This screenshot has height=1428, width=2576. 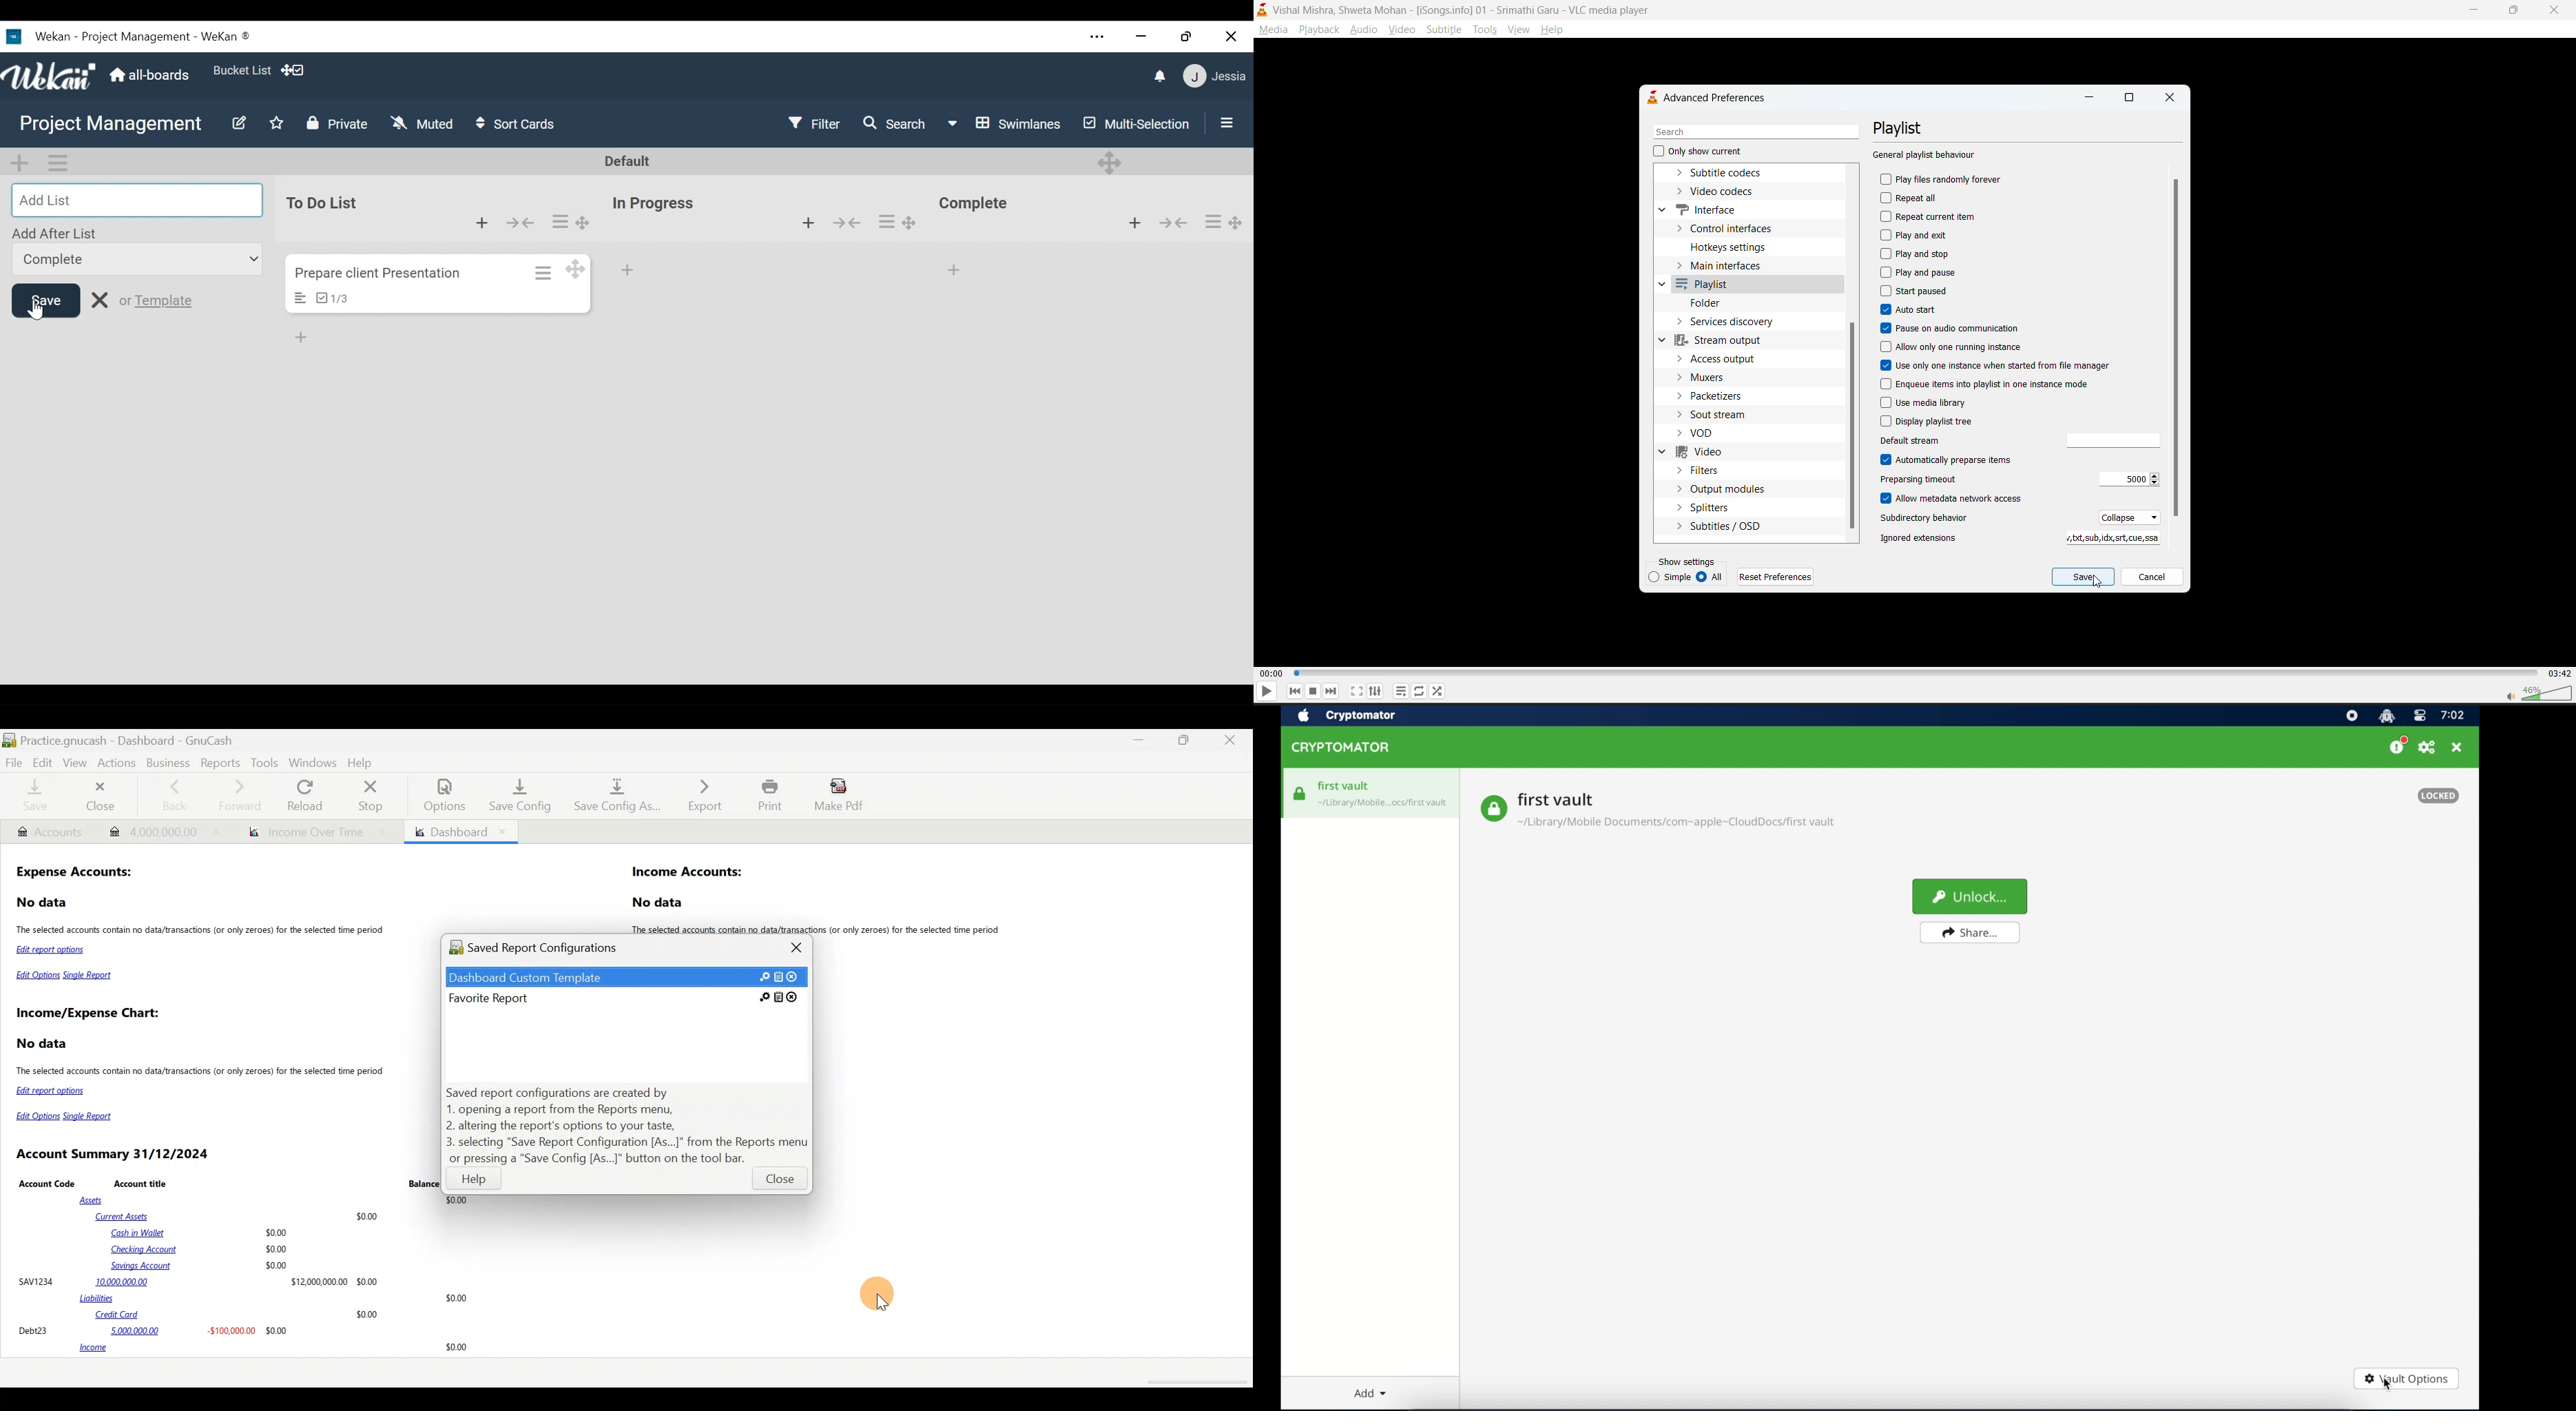 I want to click on vod, so click(x=1704, y=433).